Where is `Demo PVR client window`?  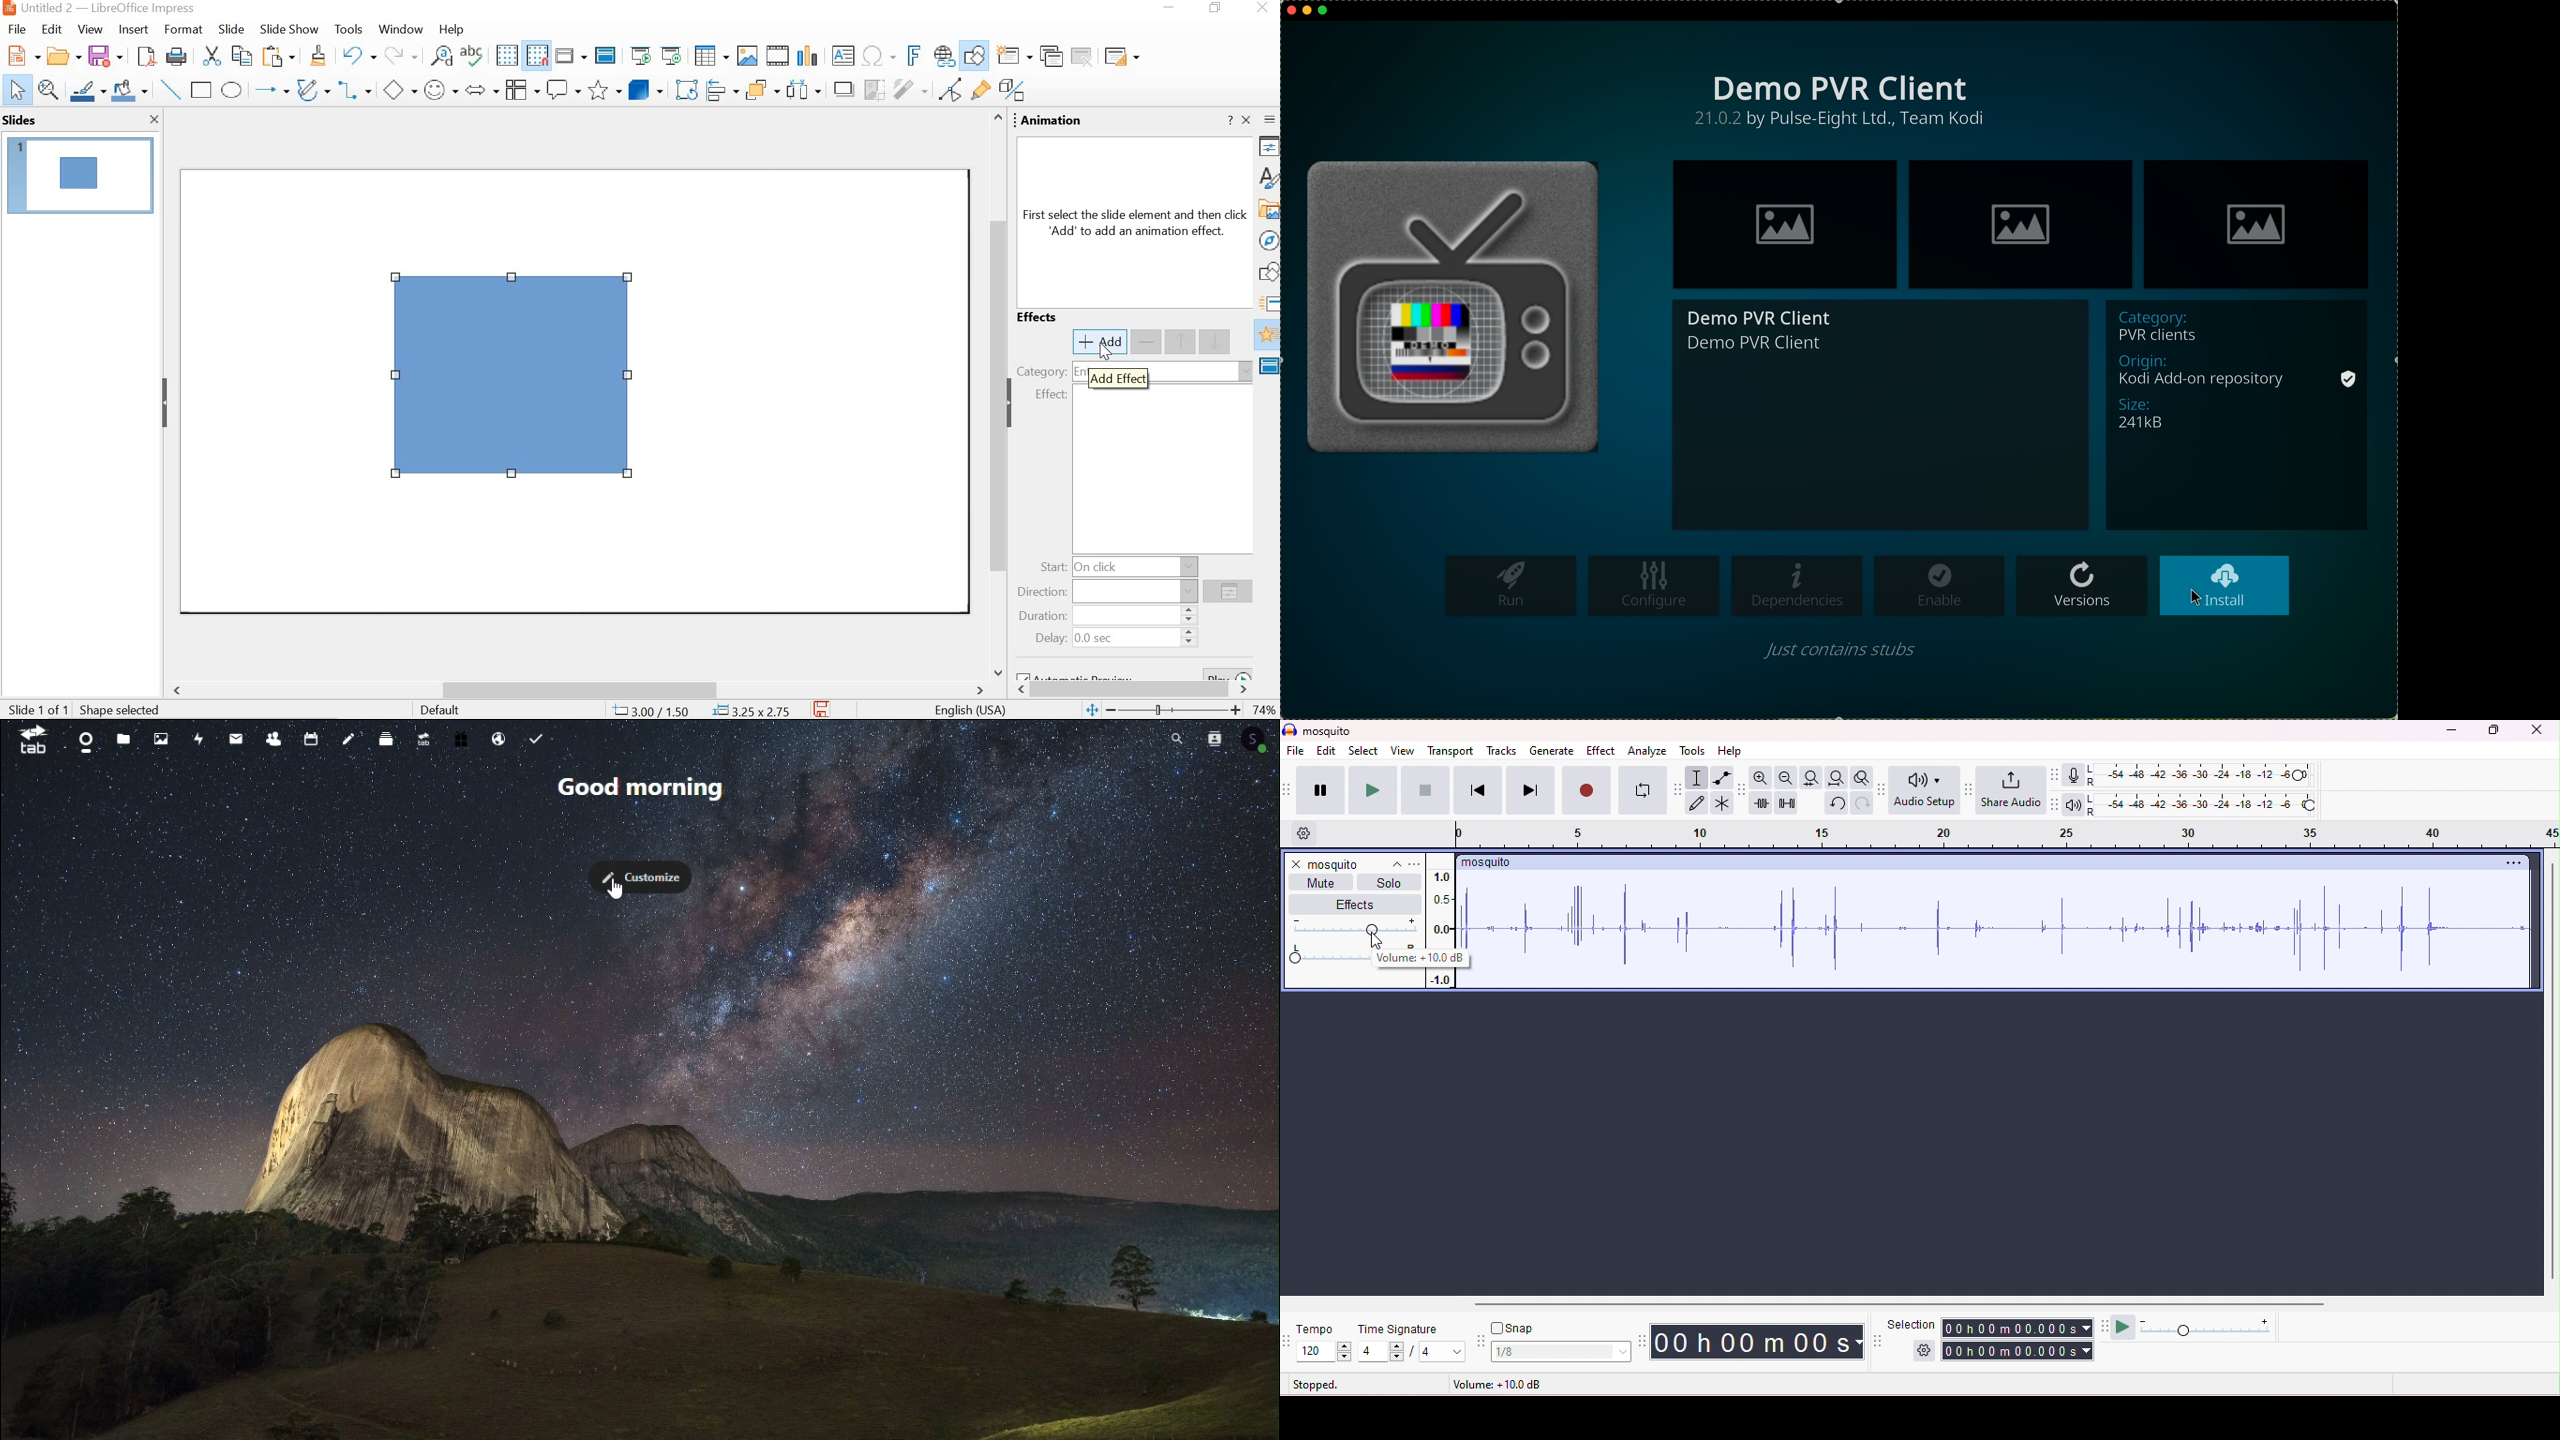 Demo PVR client window is located at coordinates (1882, 415).